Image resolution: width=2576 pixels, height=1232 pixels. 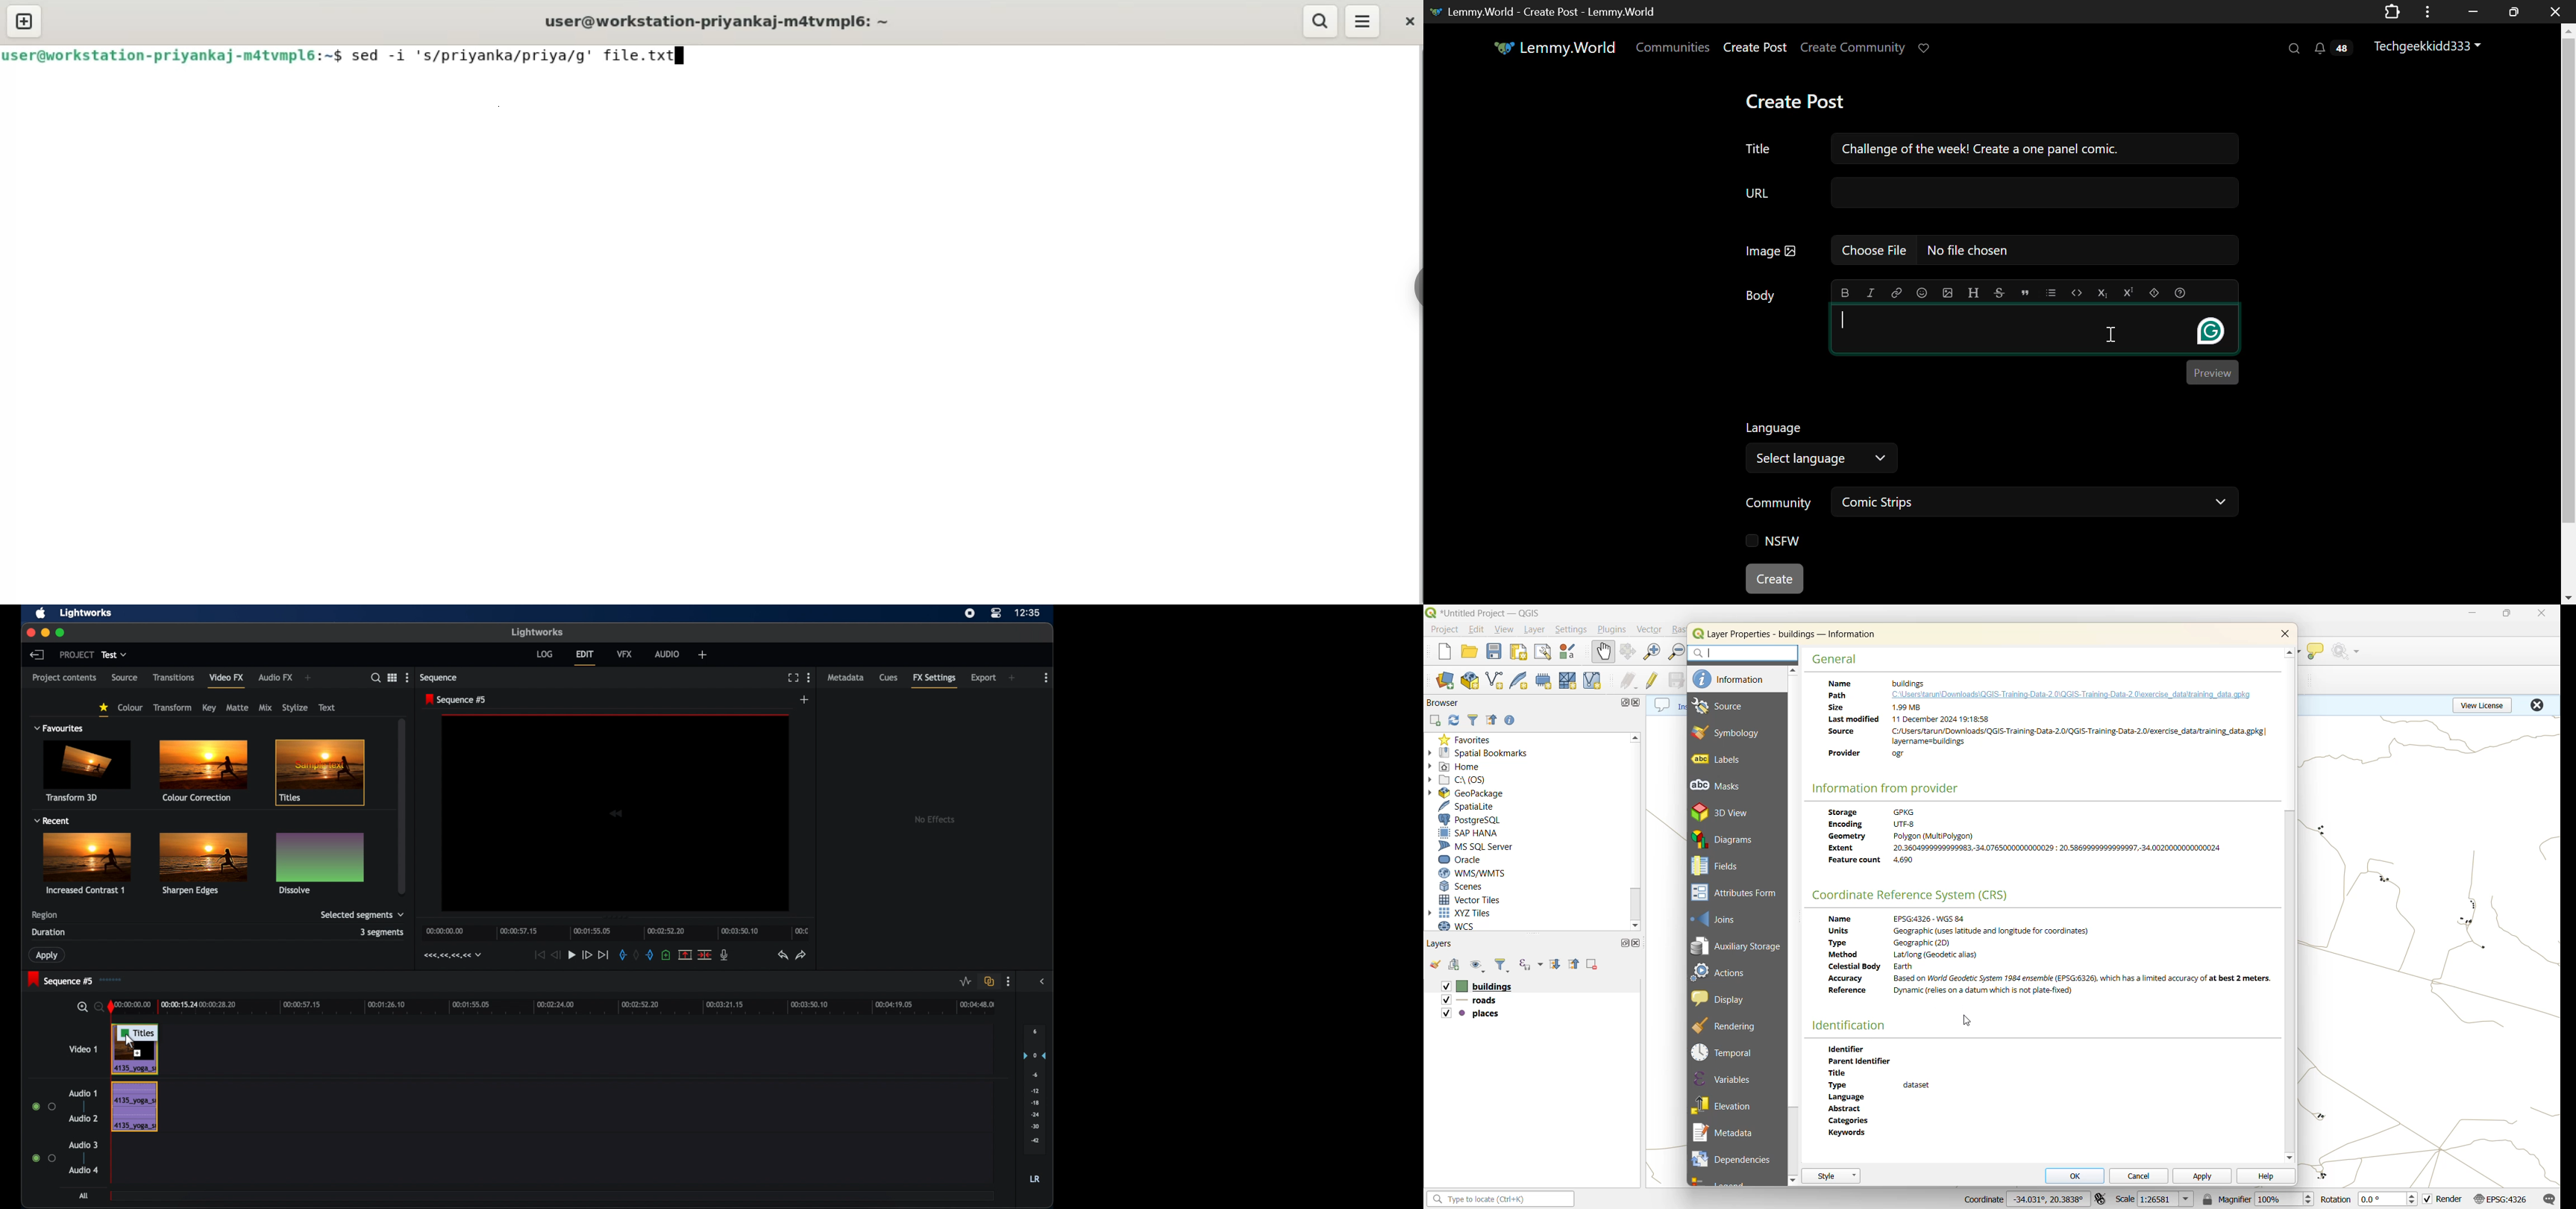 What do you see at coordinates (1519, 680) in the screenshot?
I see `new spatialite` at bounding box center [1519, 680].